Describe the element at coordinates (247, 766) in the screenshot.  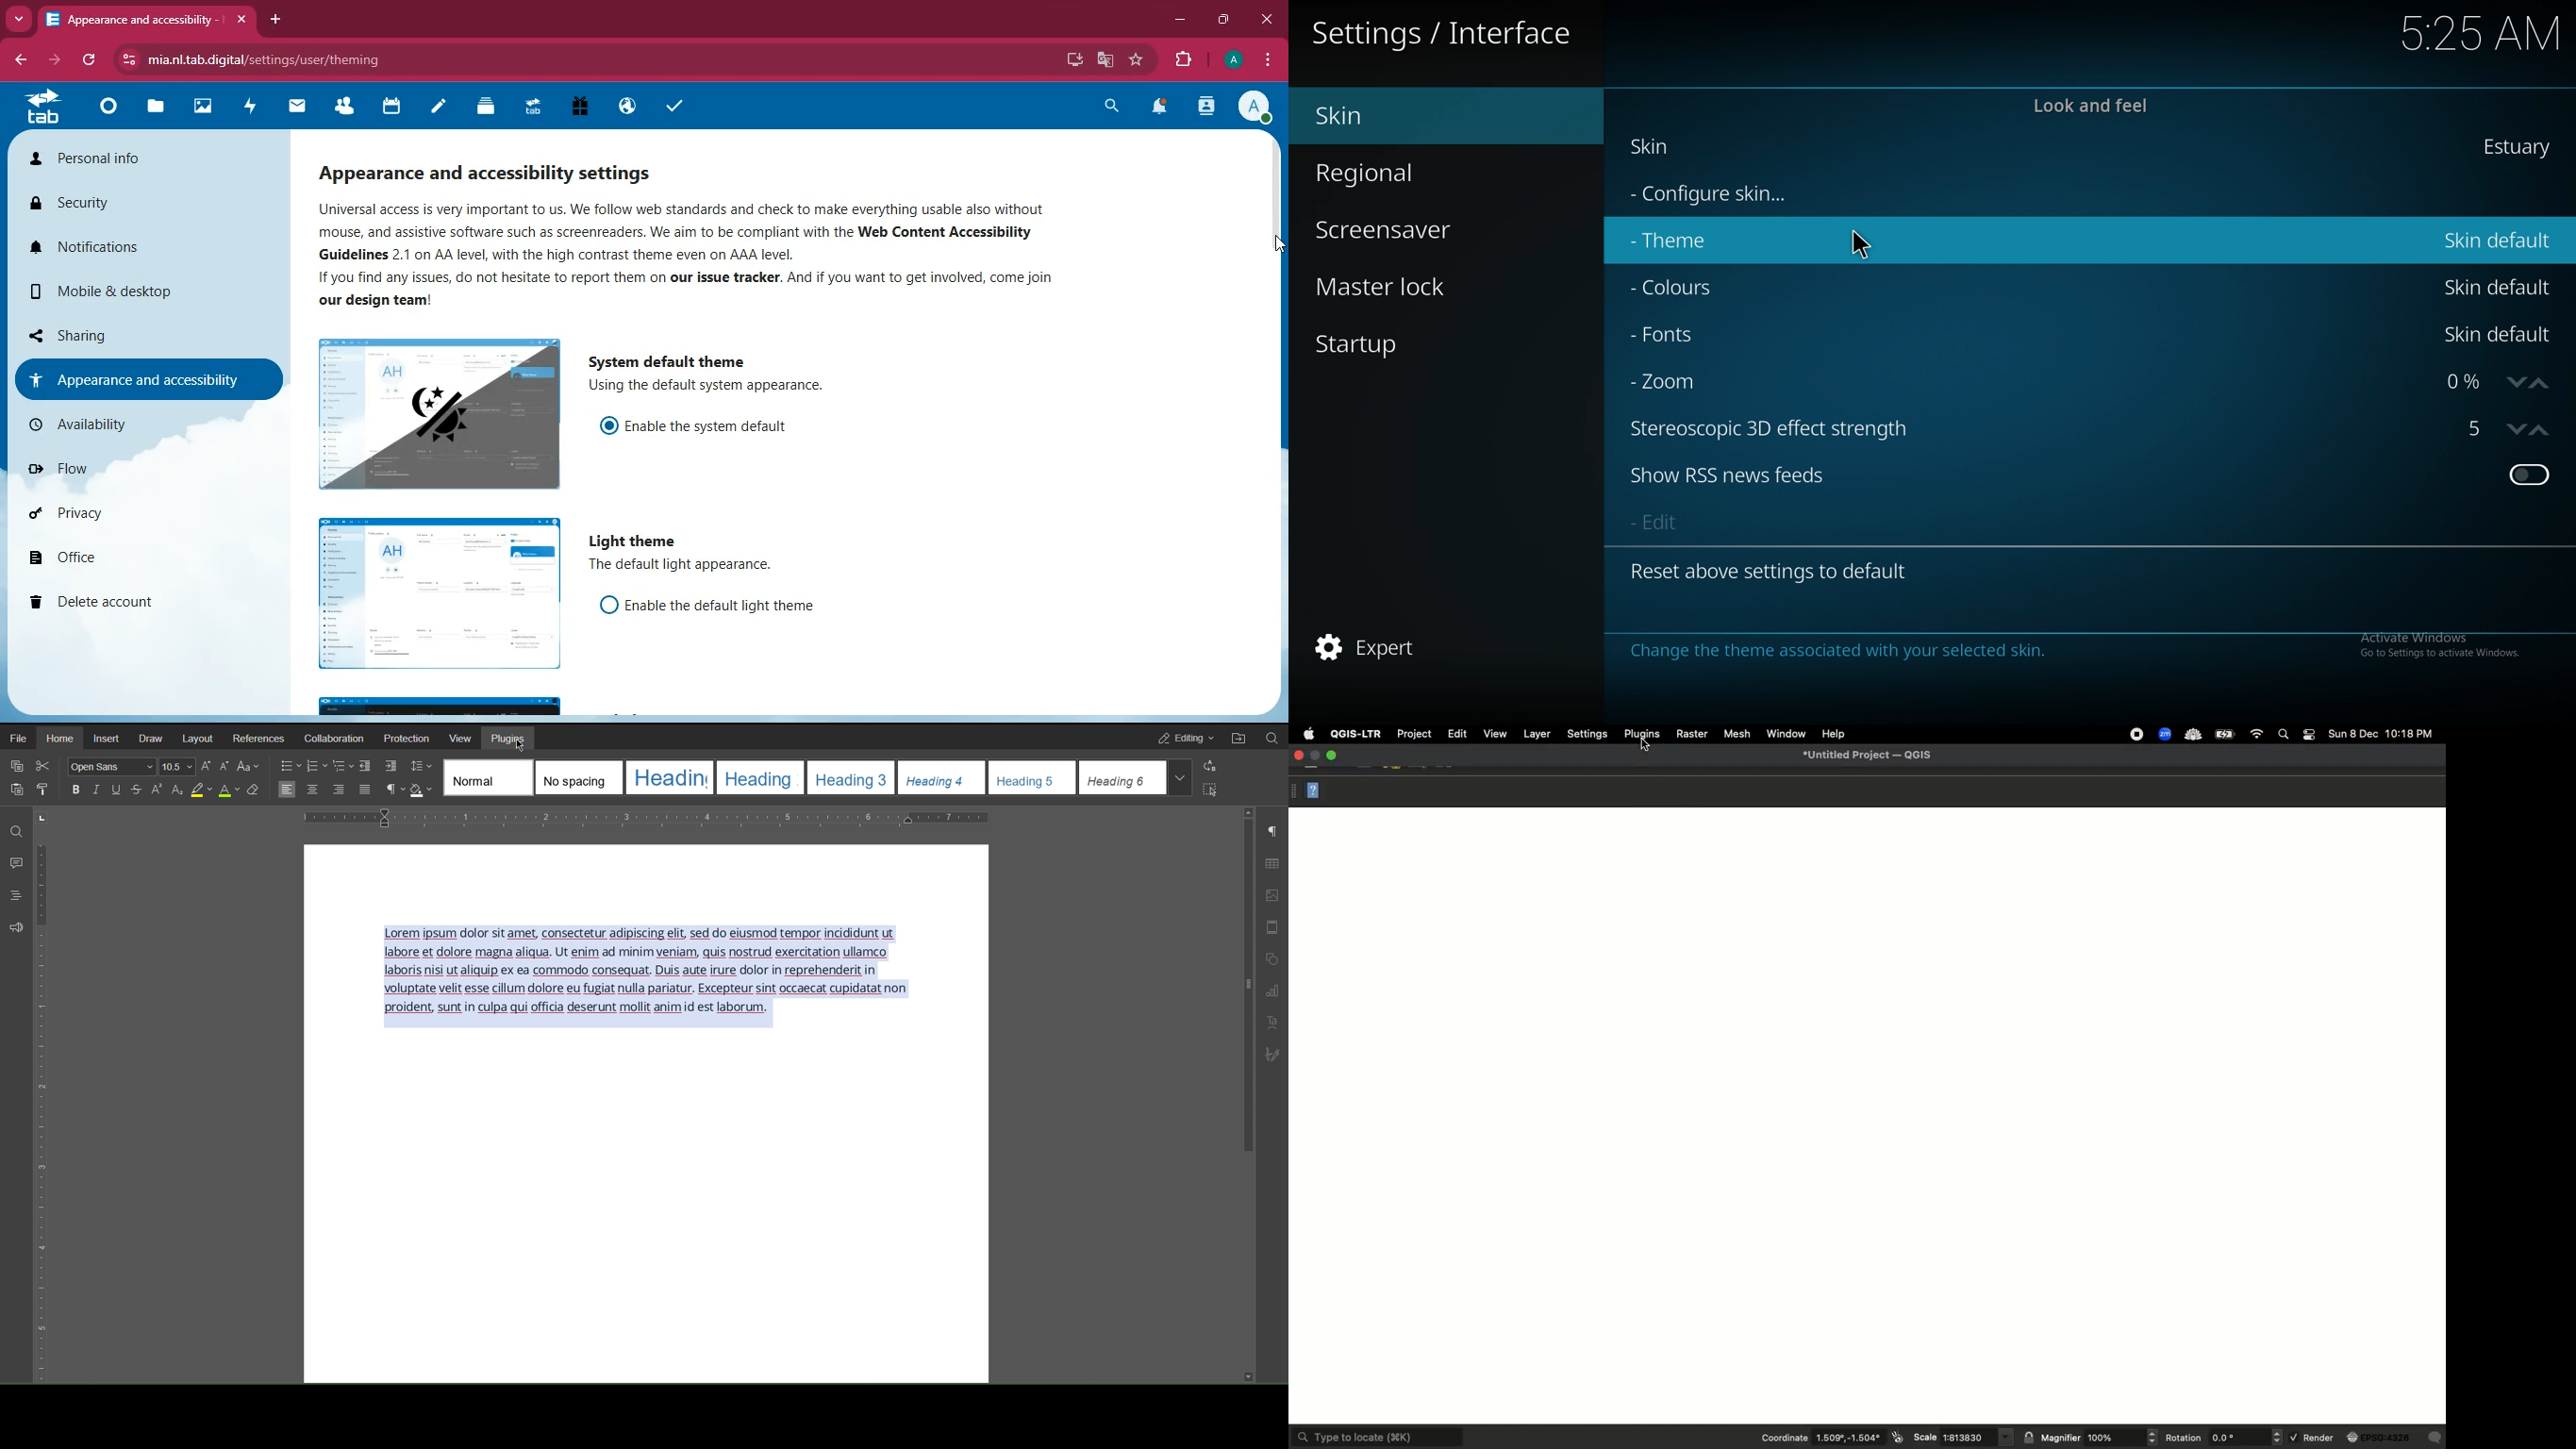
I see `Text Case` at that location.